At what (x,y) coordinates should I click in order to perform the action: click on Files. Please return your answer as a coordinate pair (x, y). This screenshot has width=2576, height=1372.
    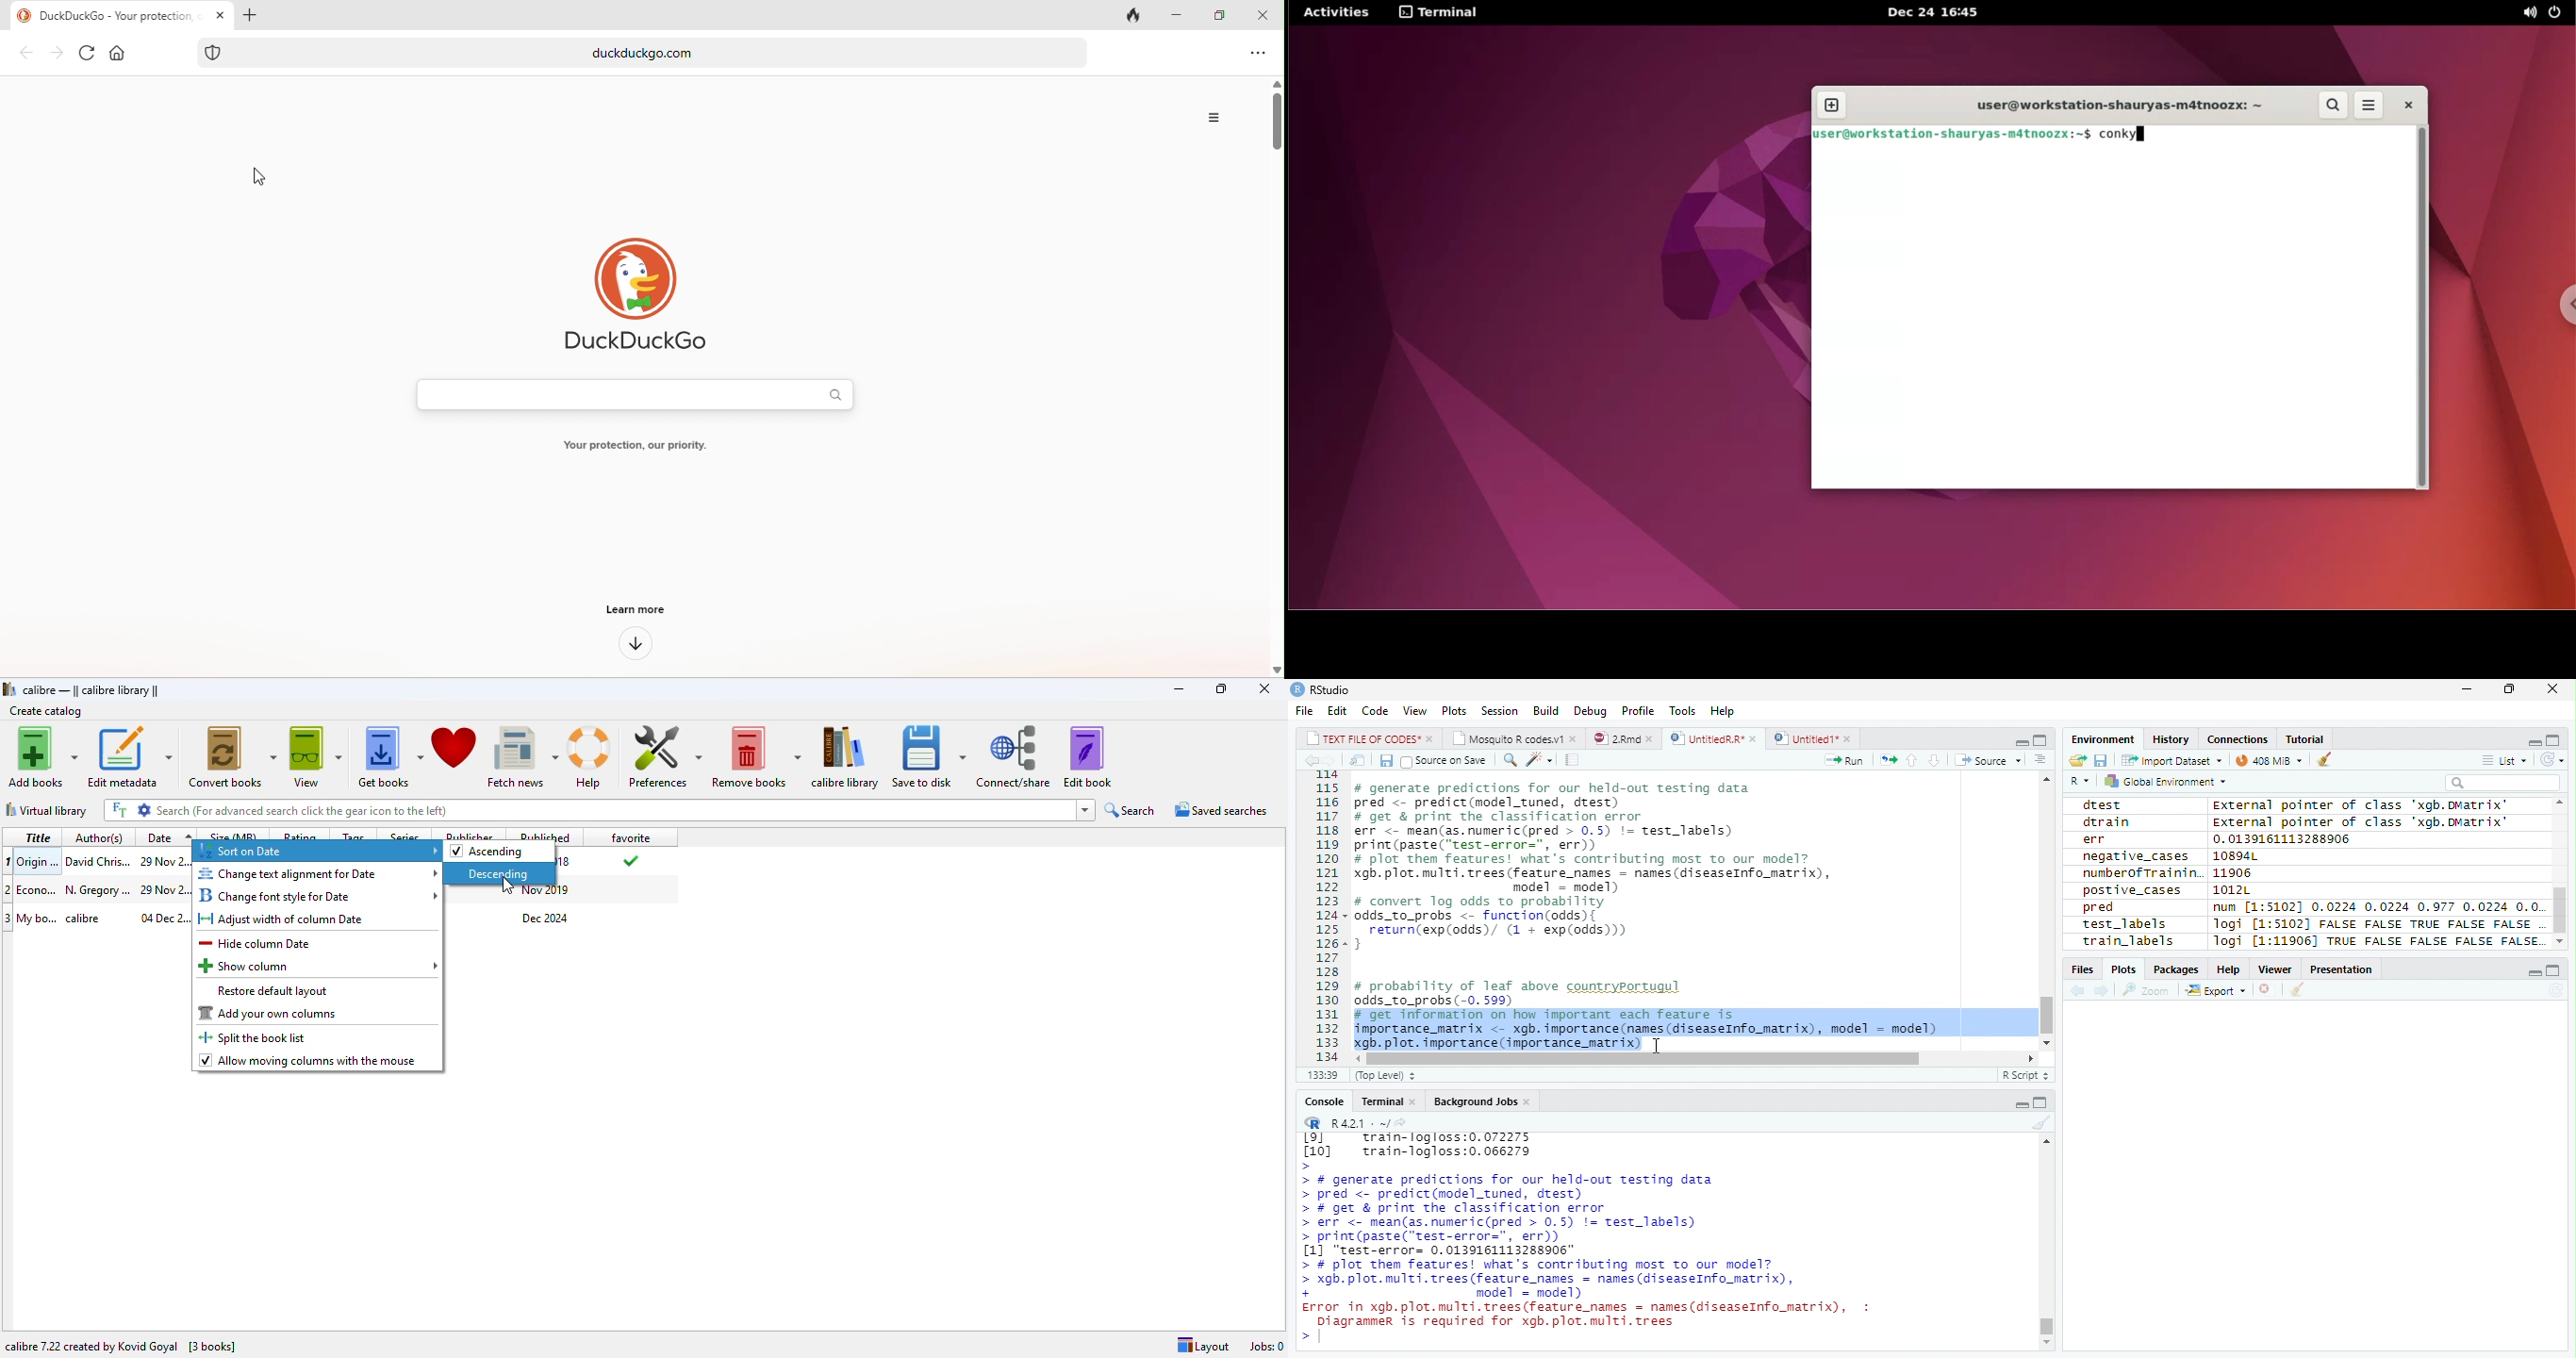
    Looking at the image, I should click on (2082, 969).